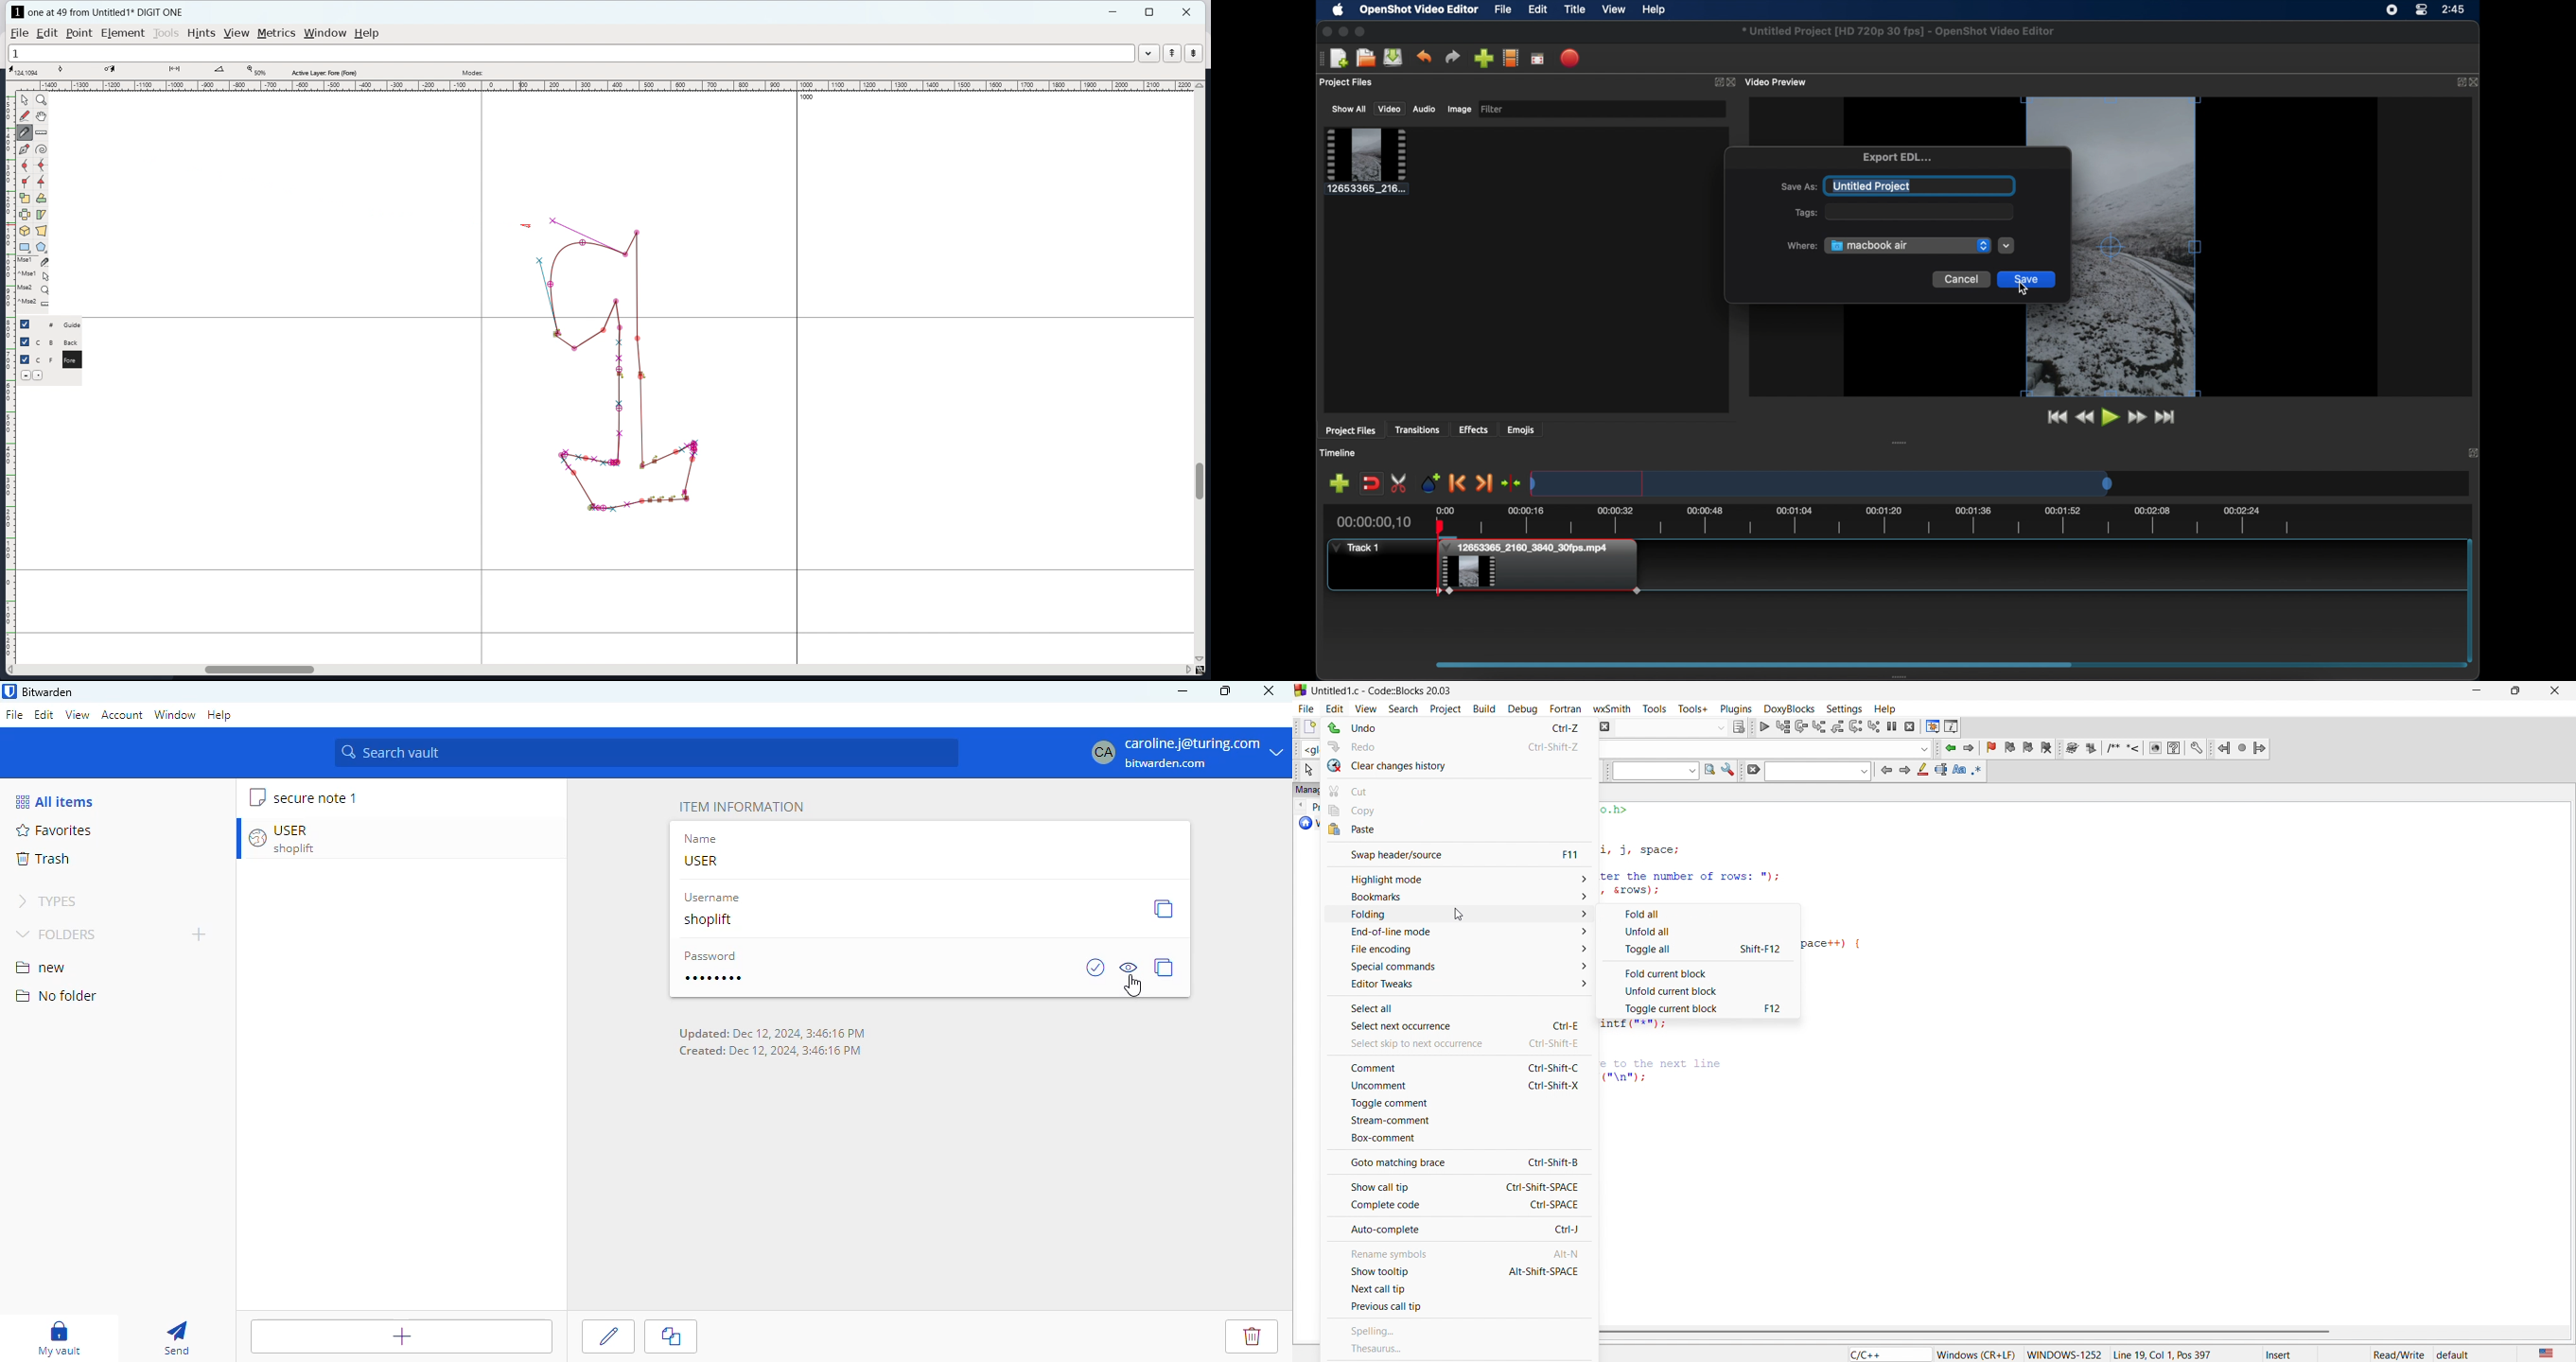 The image size is (2576, 1372). What do you see at coordinates (671, 1336) in the screenshot?
I see `clone` at bounding box center [671, 1336].